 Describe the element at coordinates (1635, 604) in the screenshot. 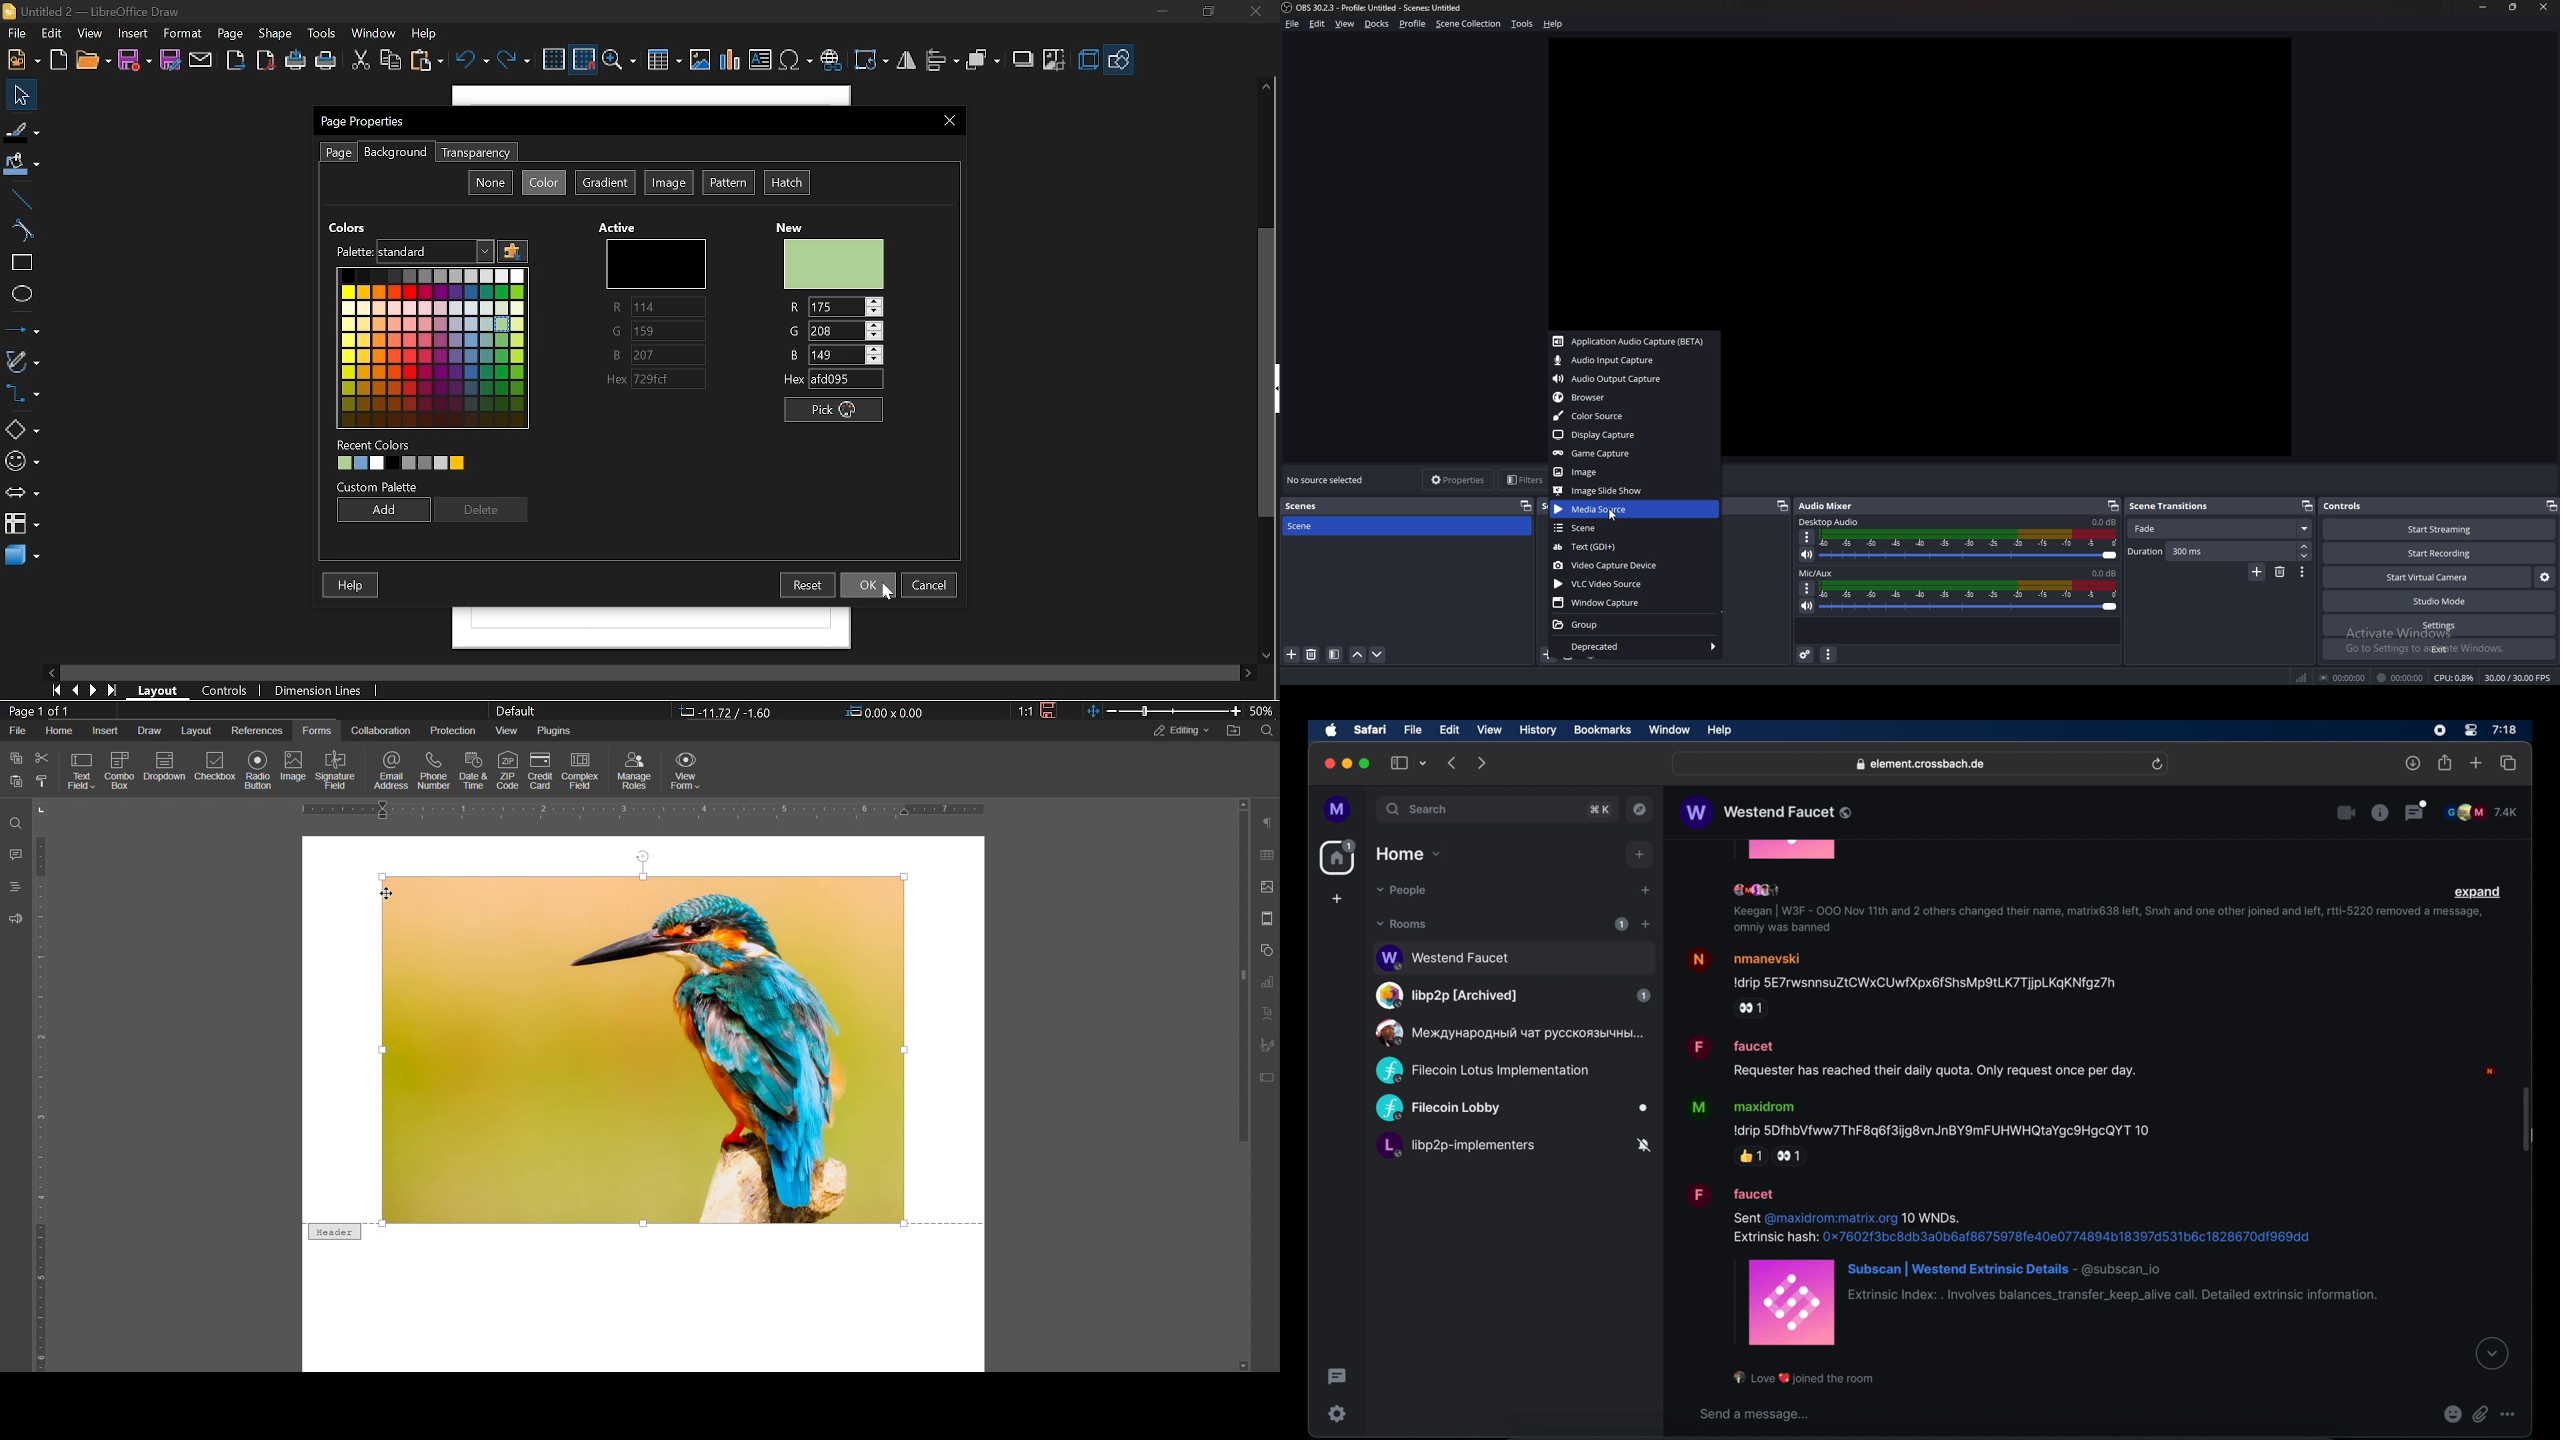

I see `Widow capture` at that location.